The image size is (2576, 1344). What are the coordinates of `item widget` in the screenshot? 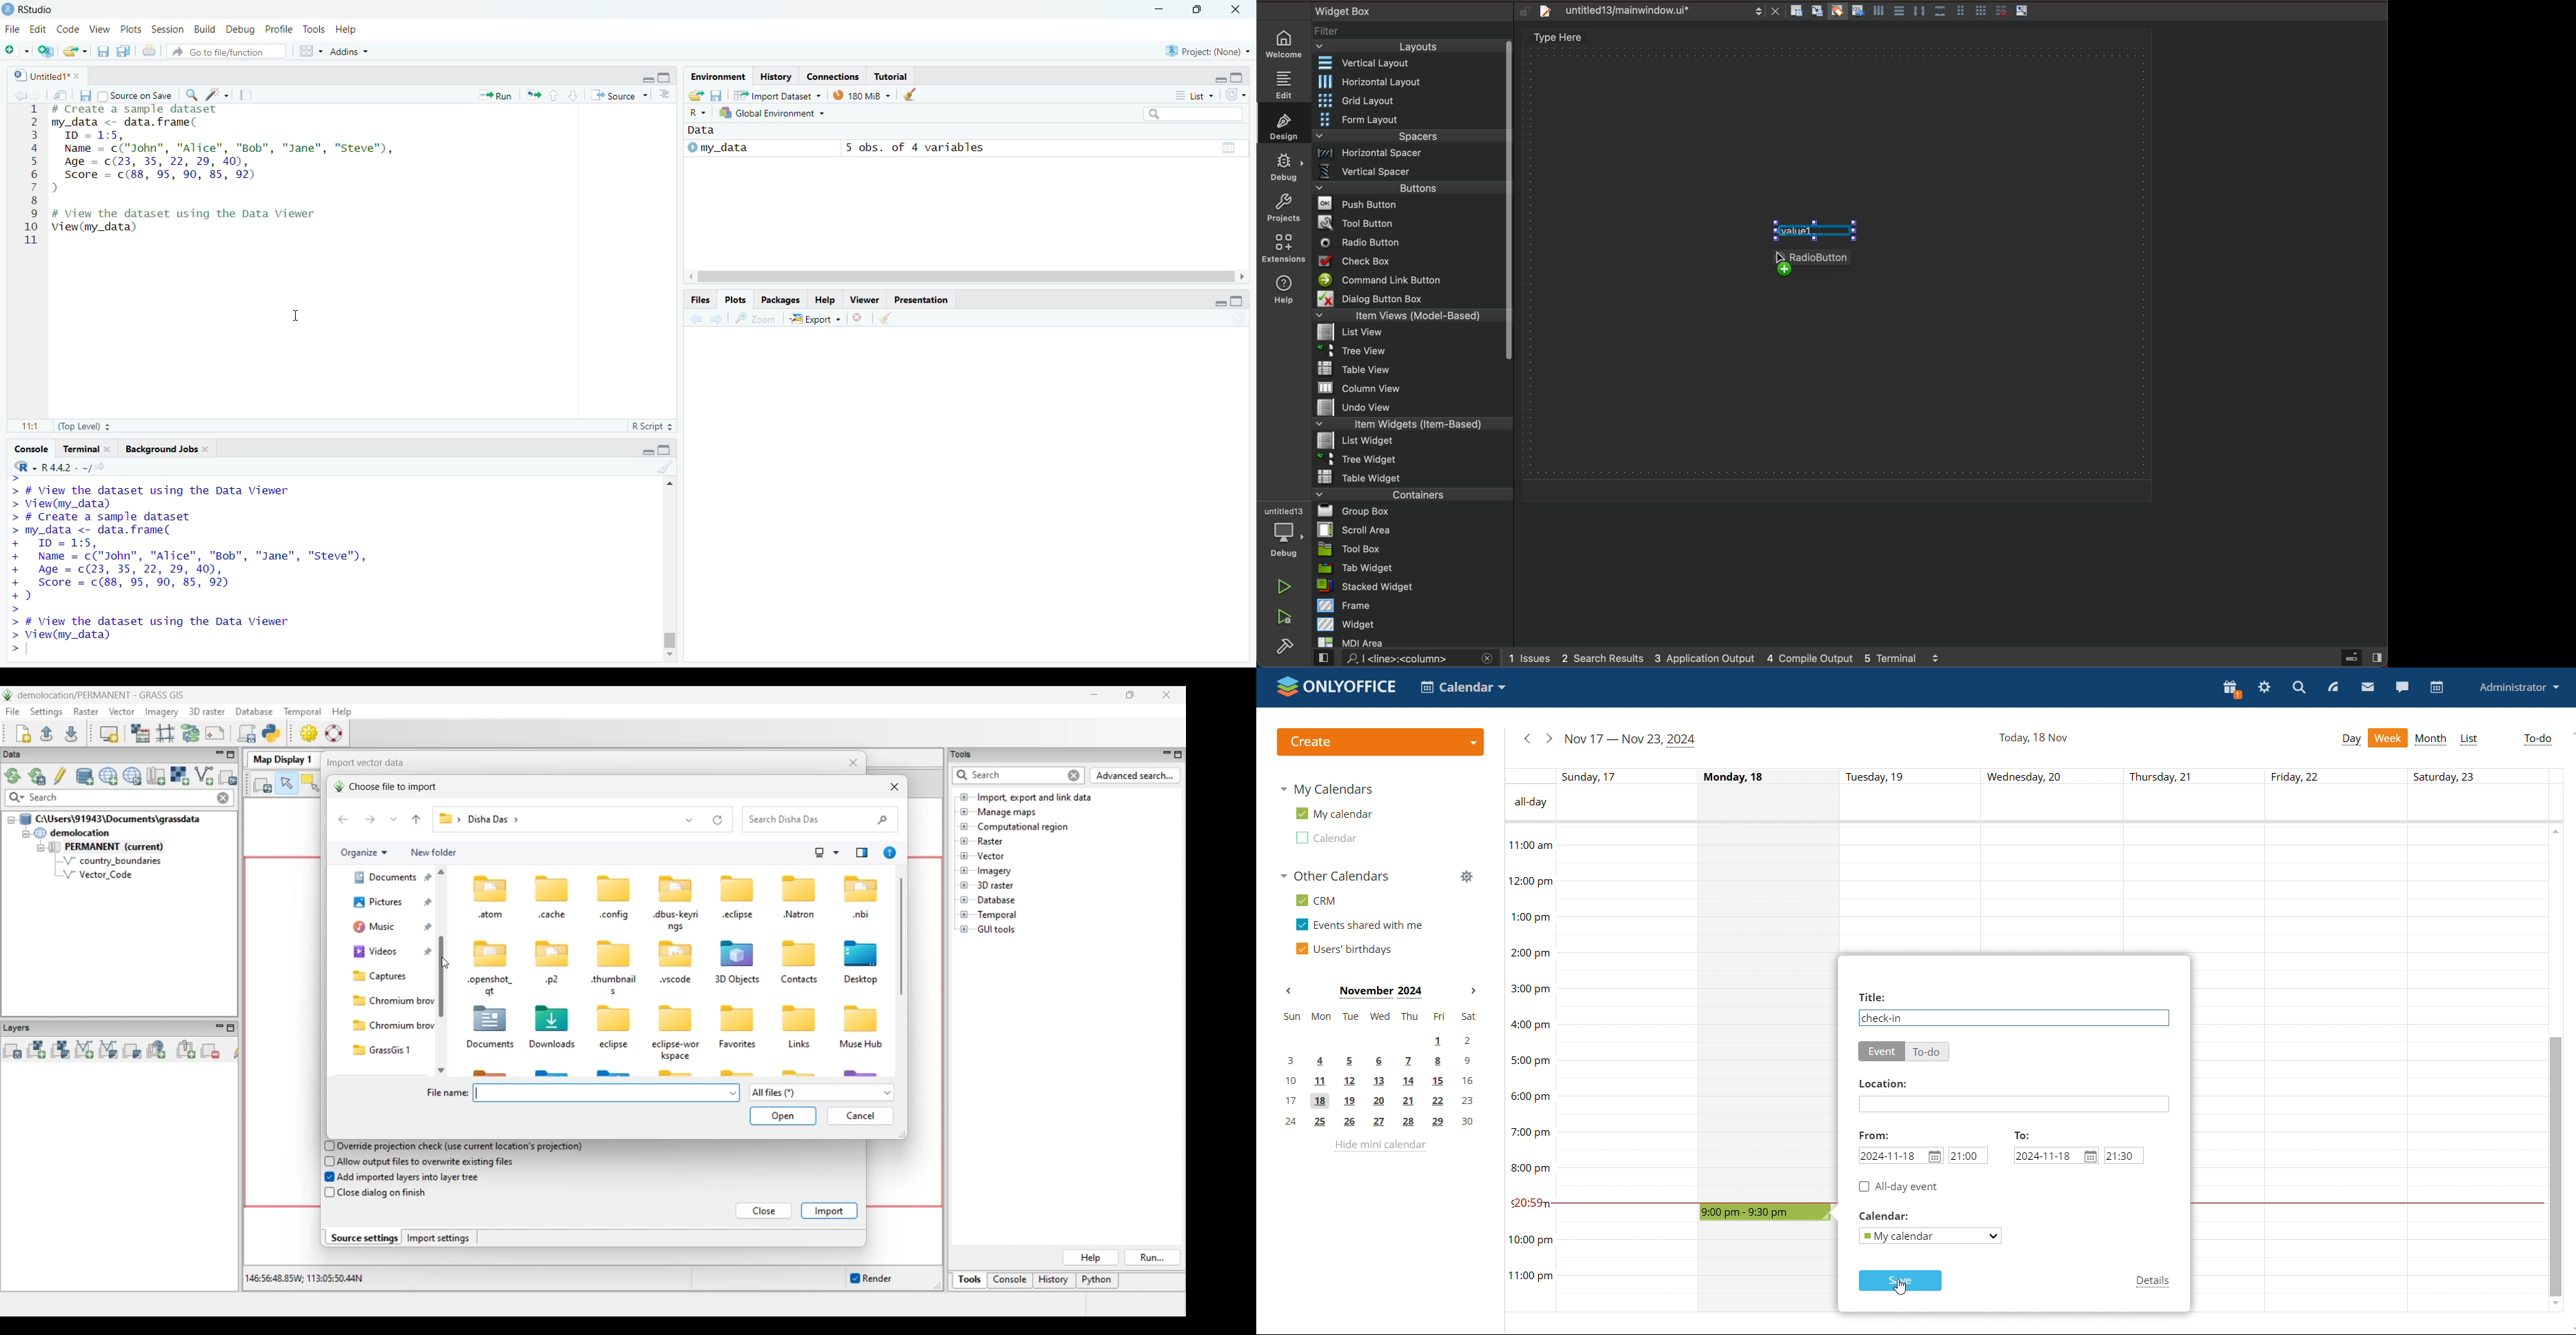 It's located at (1411, 426).